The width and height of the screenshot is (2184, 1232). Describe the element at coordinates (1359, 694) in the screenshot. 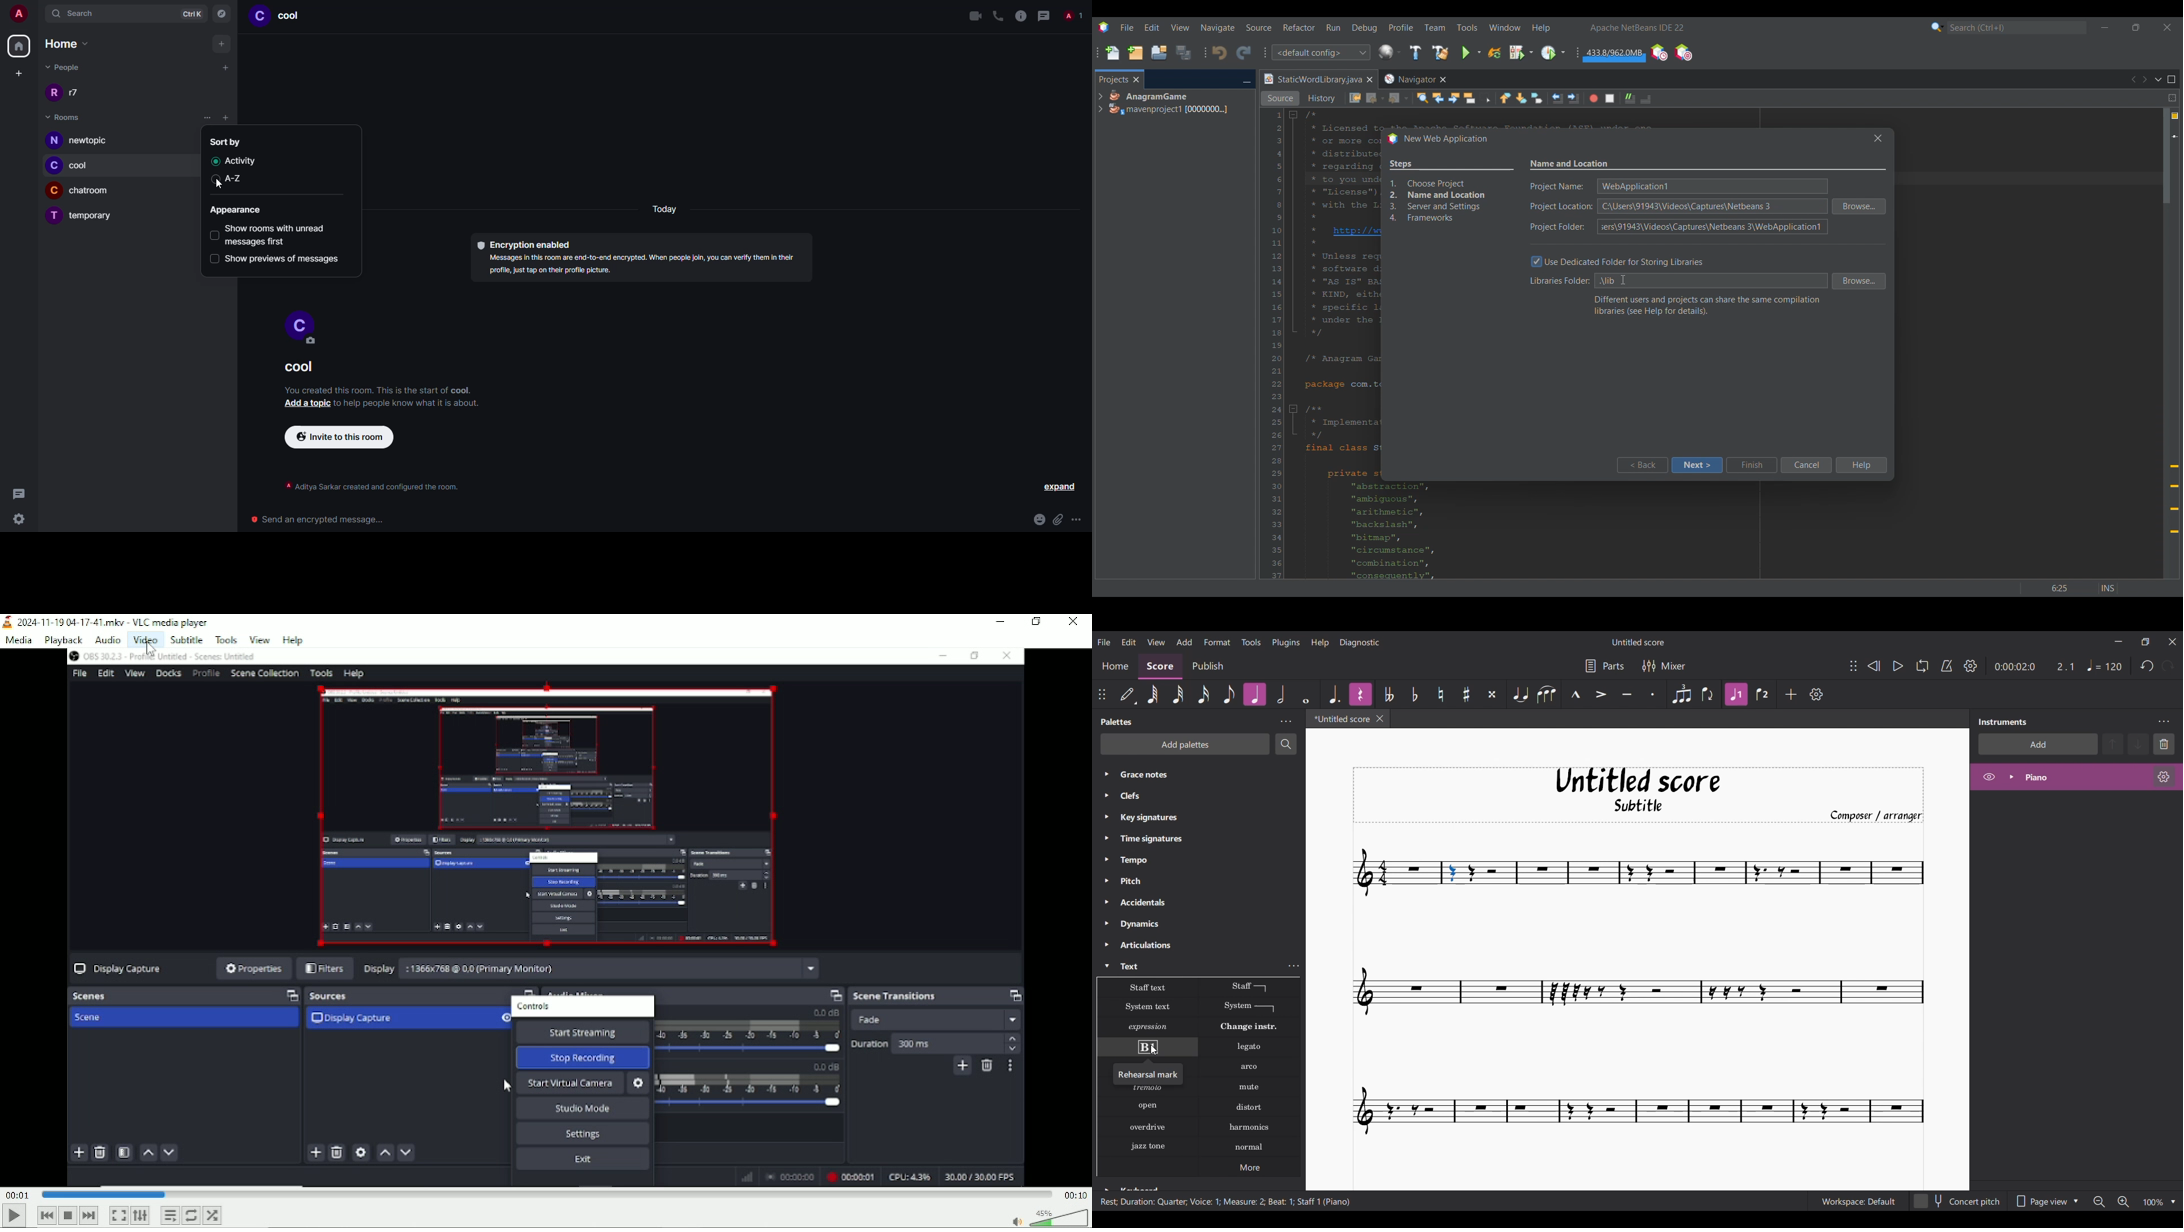

I see `Highlighted after current selection` at that location.